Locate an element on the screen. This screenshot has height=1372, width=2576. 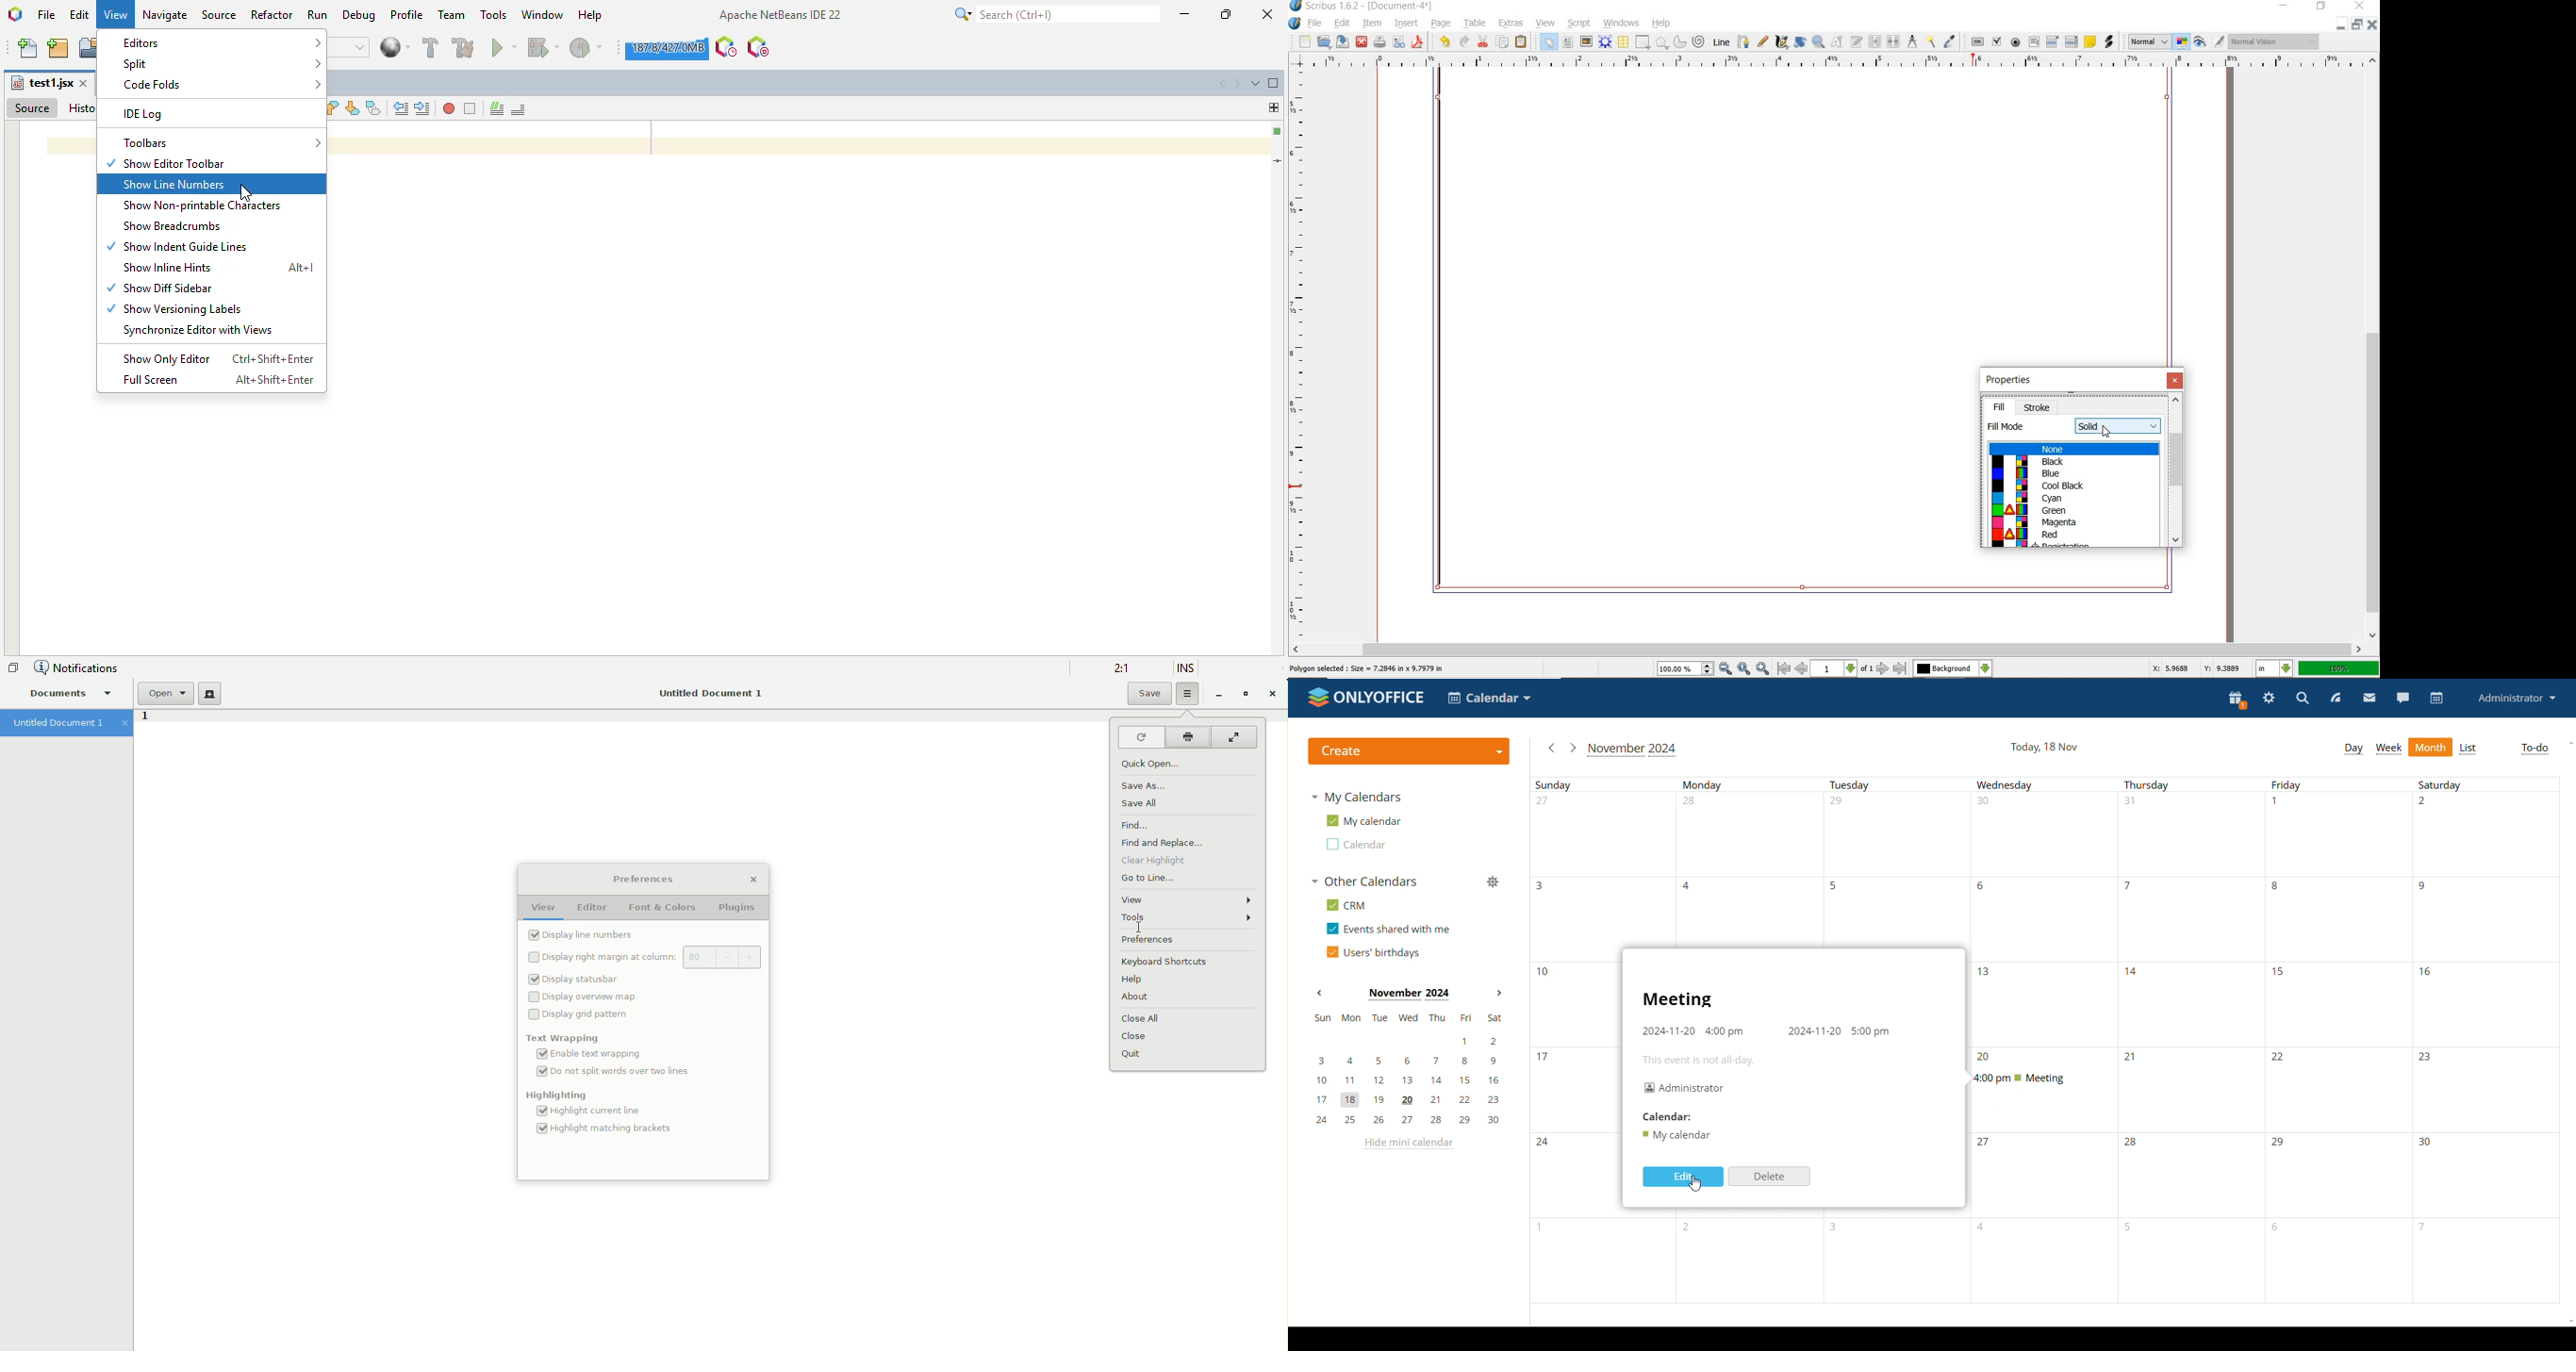
100% is located at coordinates (2339, 668).